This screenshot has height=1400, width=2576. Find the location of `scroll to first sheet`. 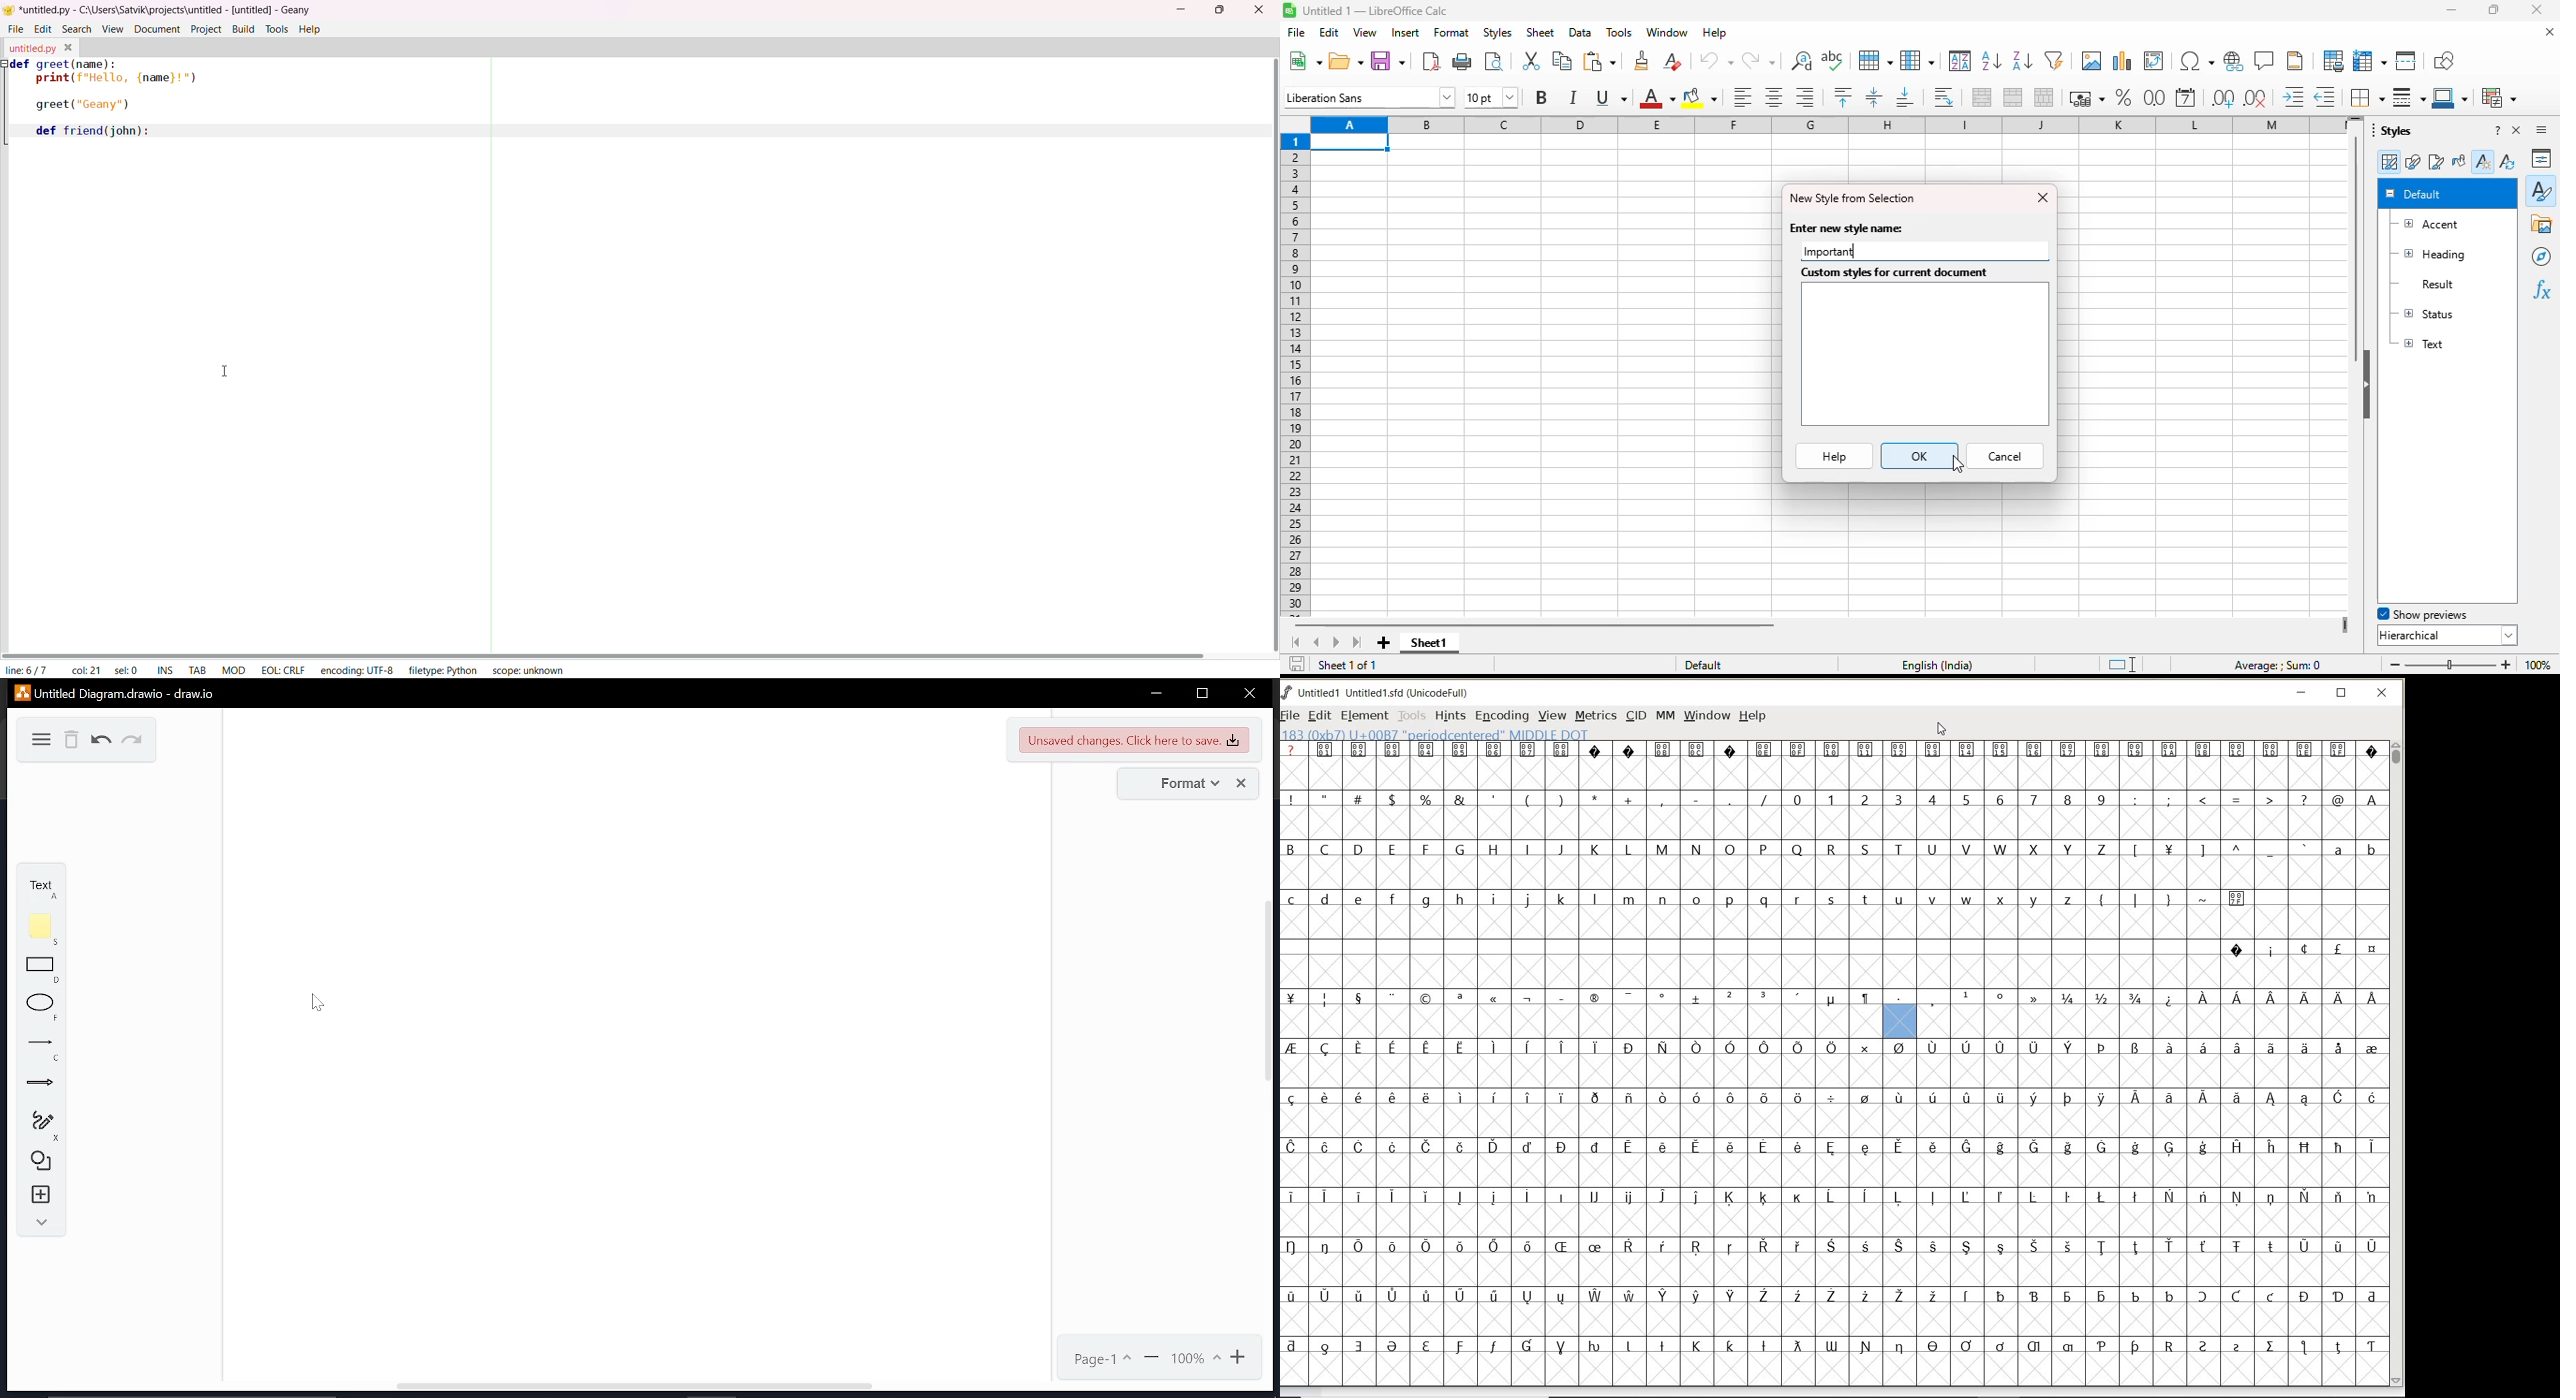

scroll to first sheet is located at coordinates (1294, 644).